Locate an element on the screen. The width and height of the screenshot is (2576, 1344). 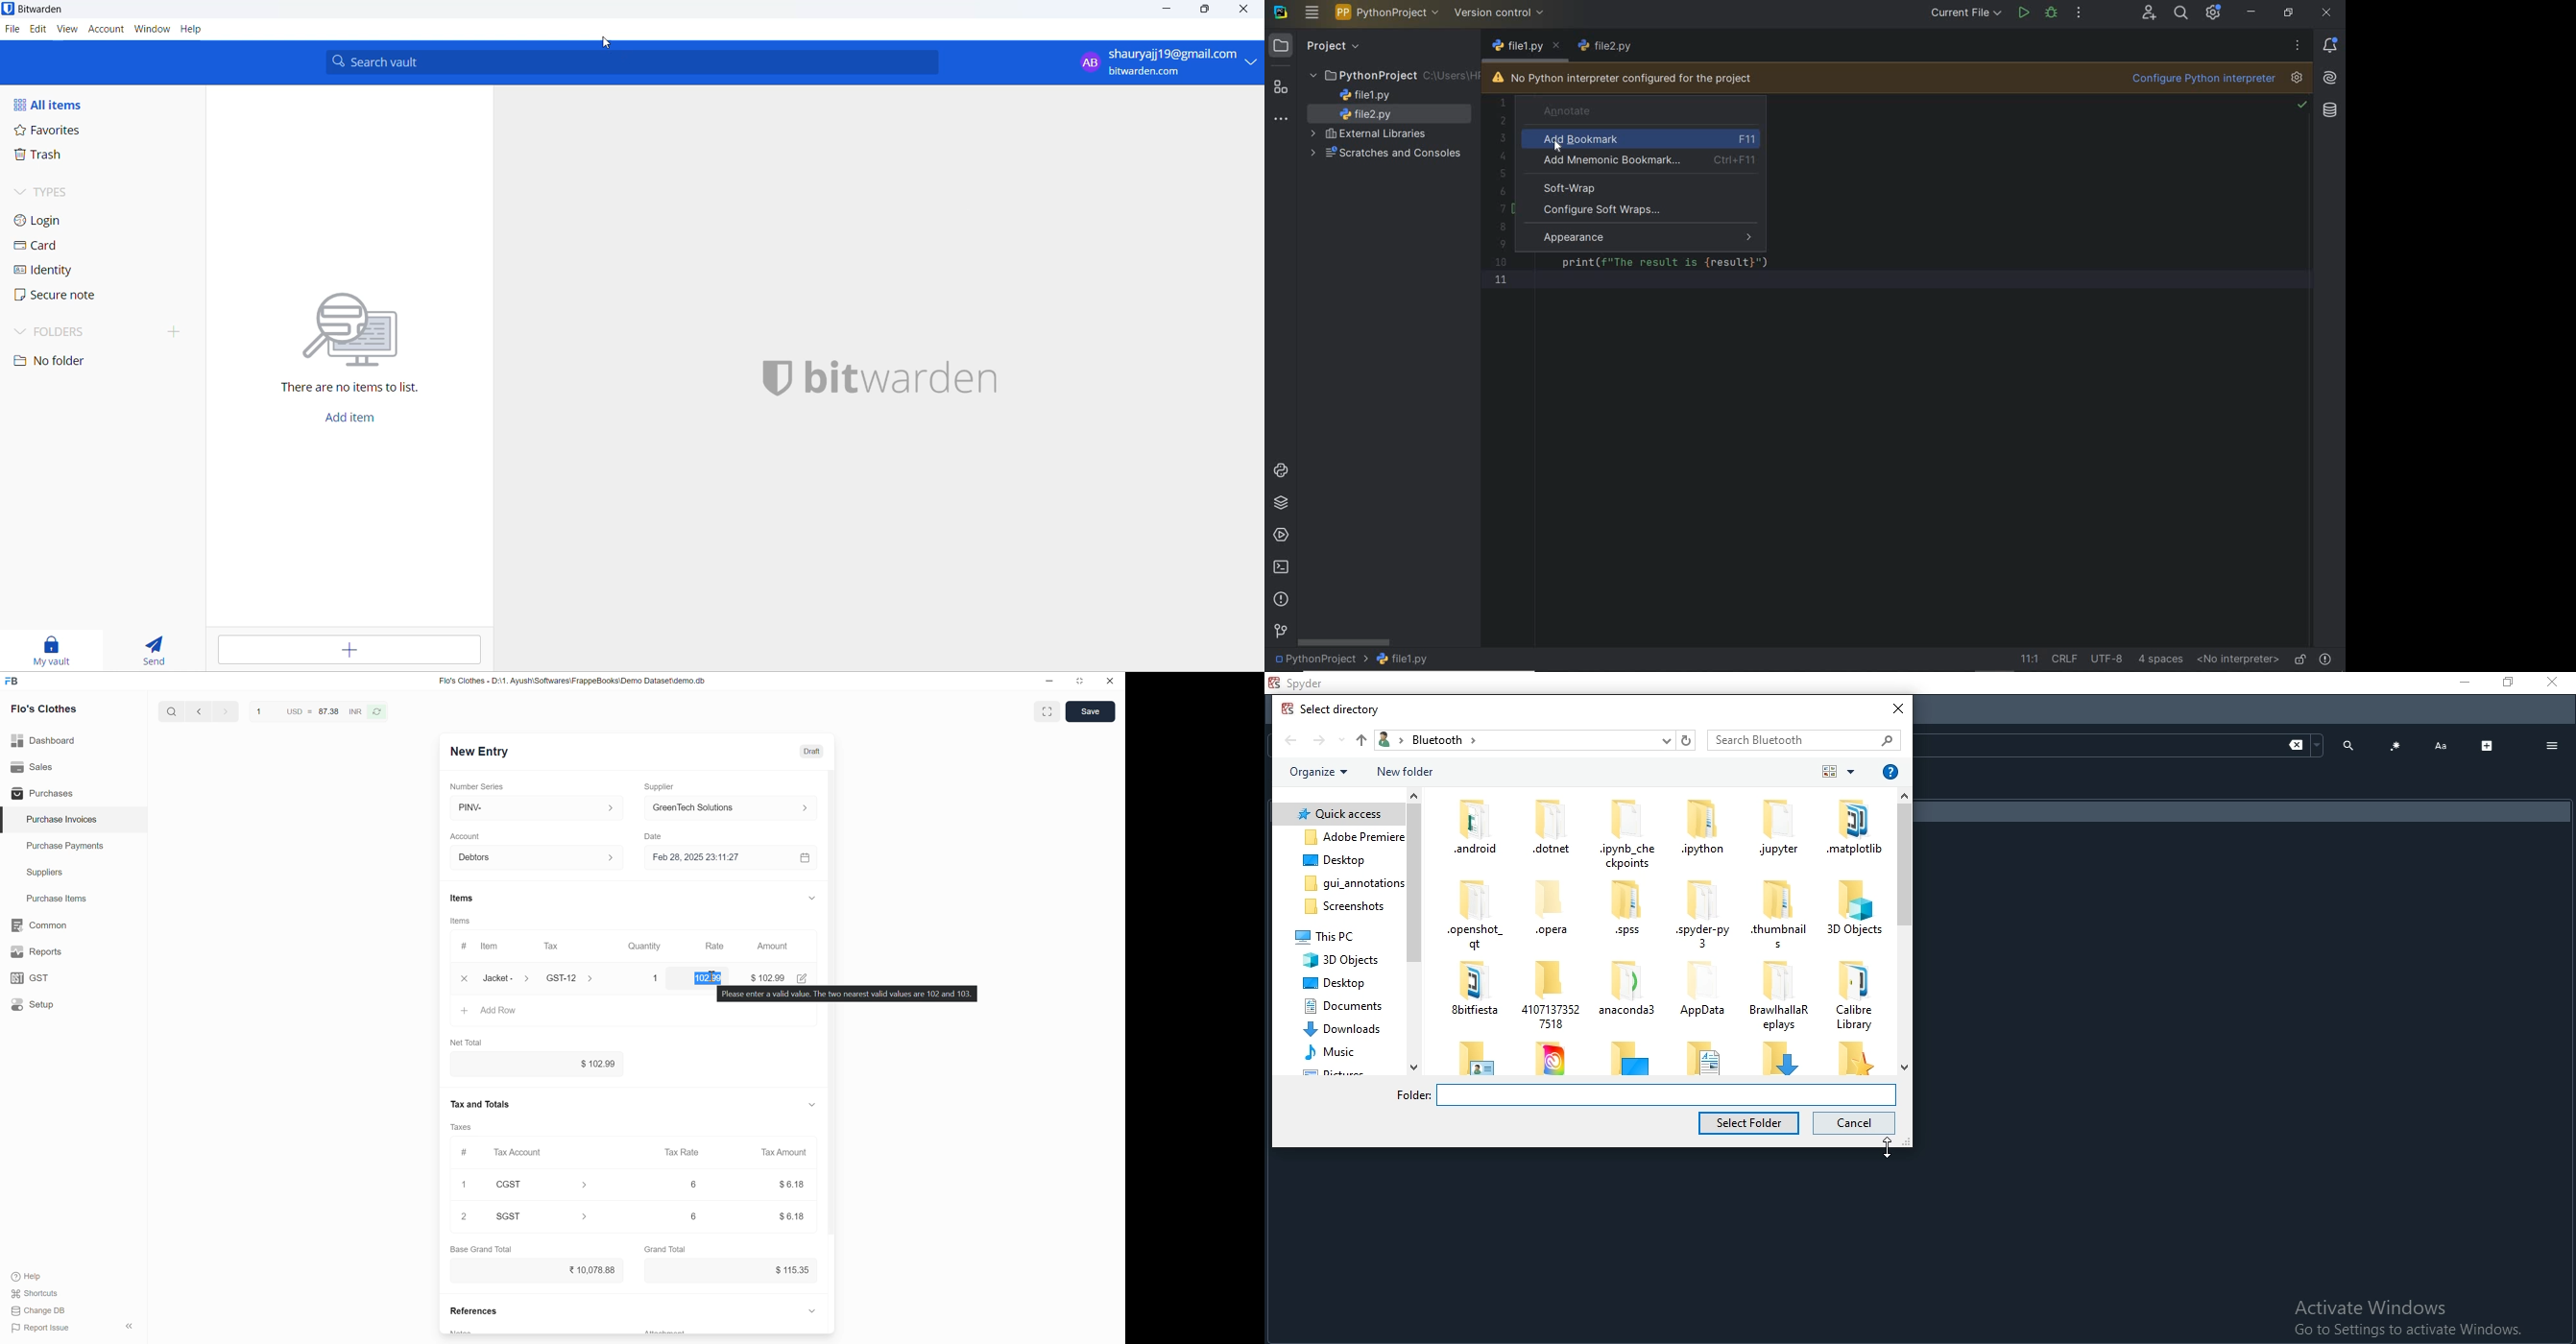
ipython is located at coordinates (1705, 827).